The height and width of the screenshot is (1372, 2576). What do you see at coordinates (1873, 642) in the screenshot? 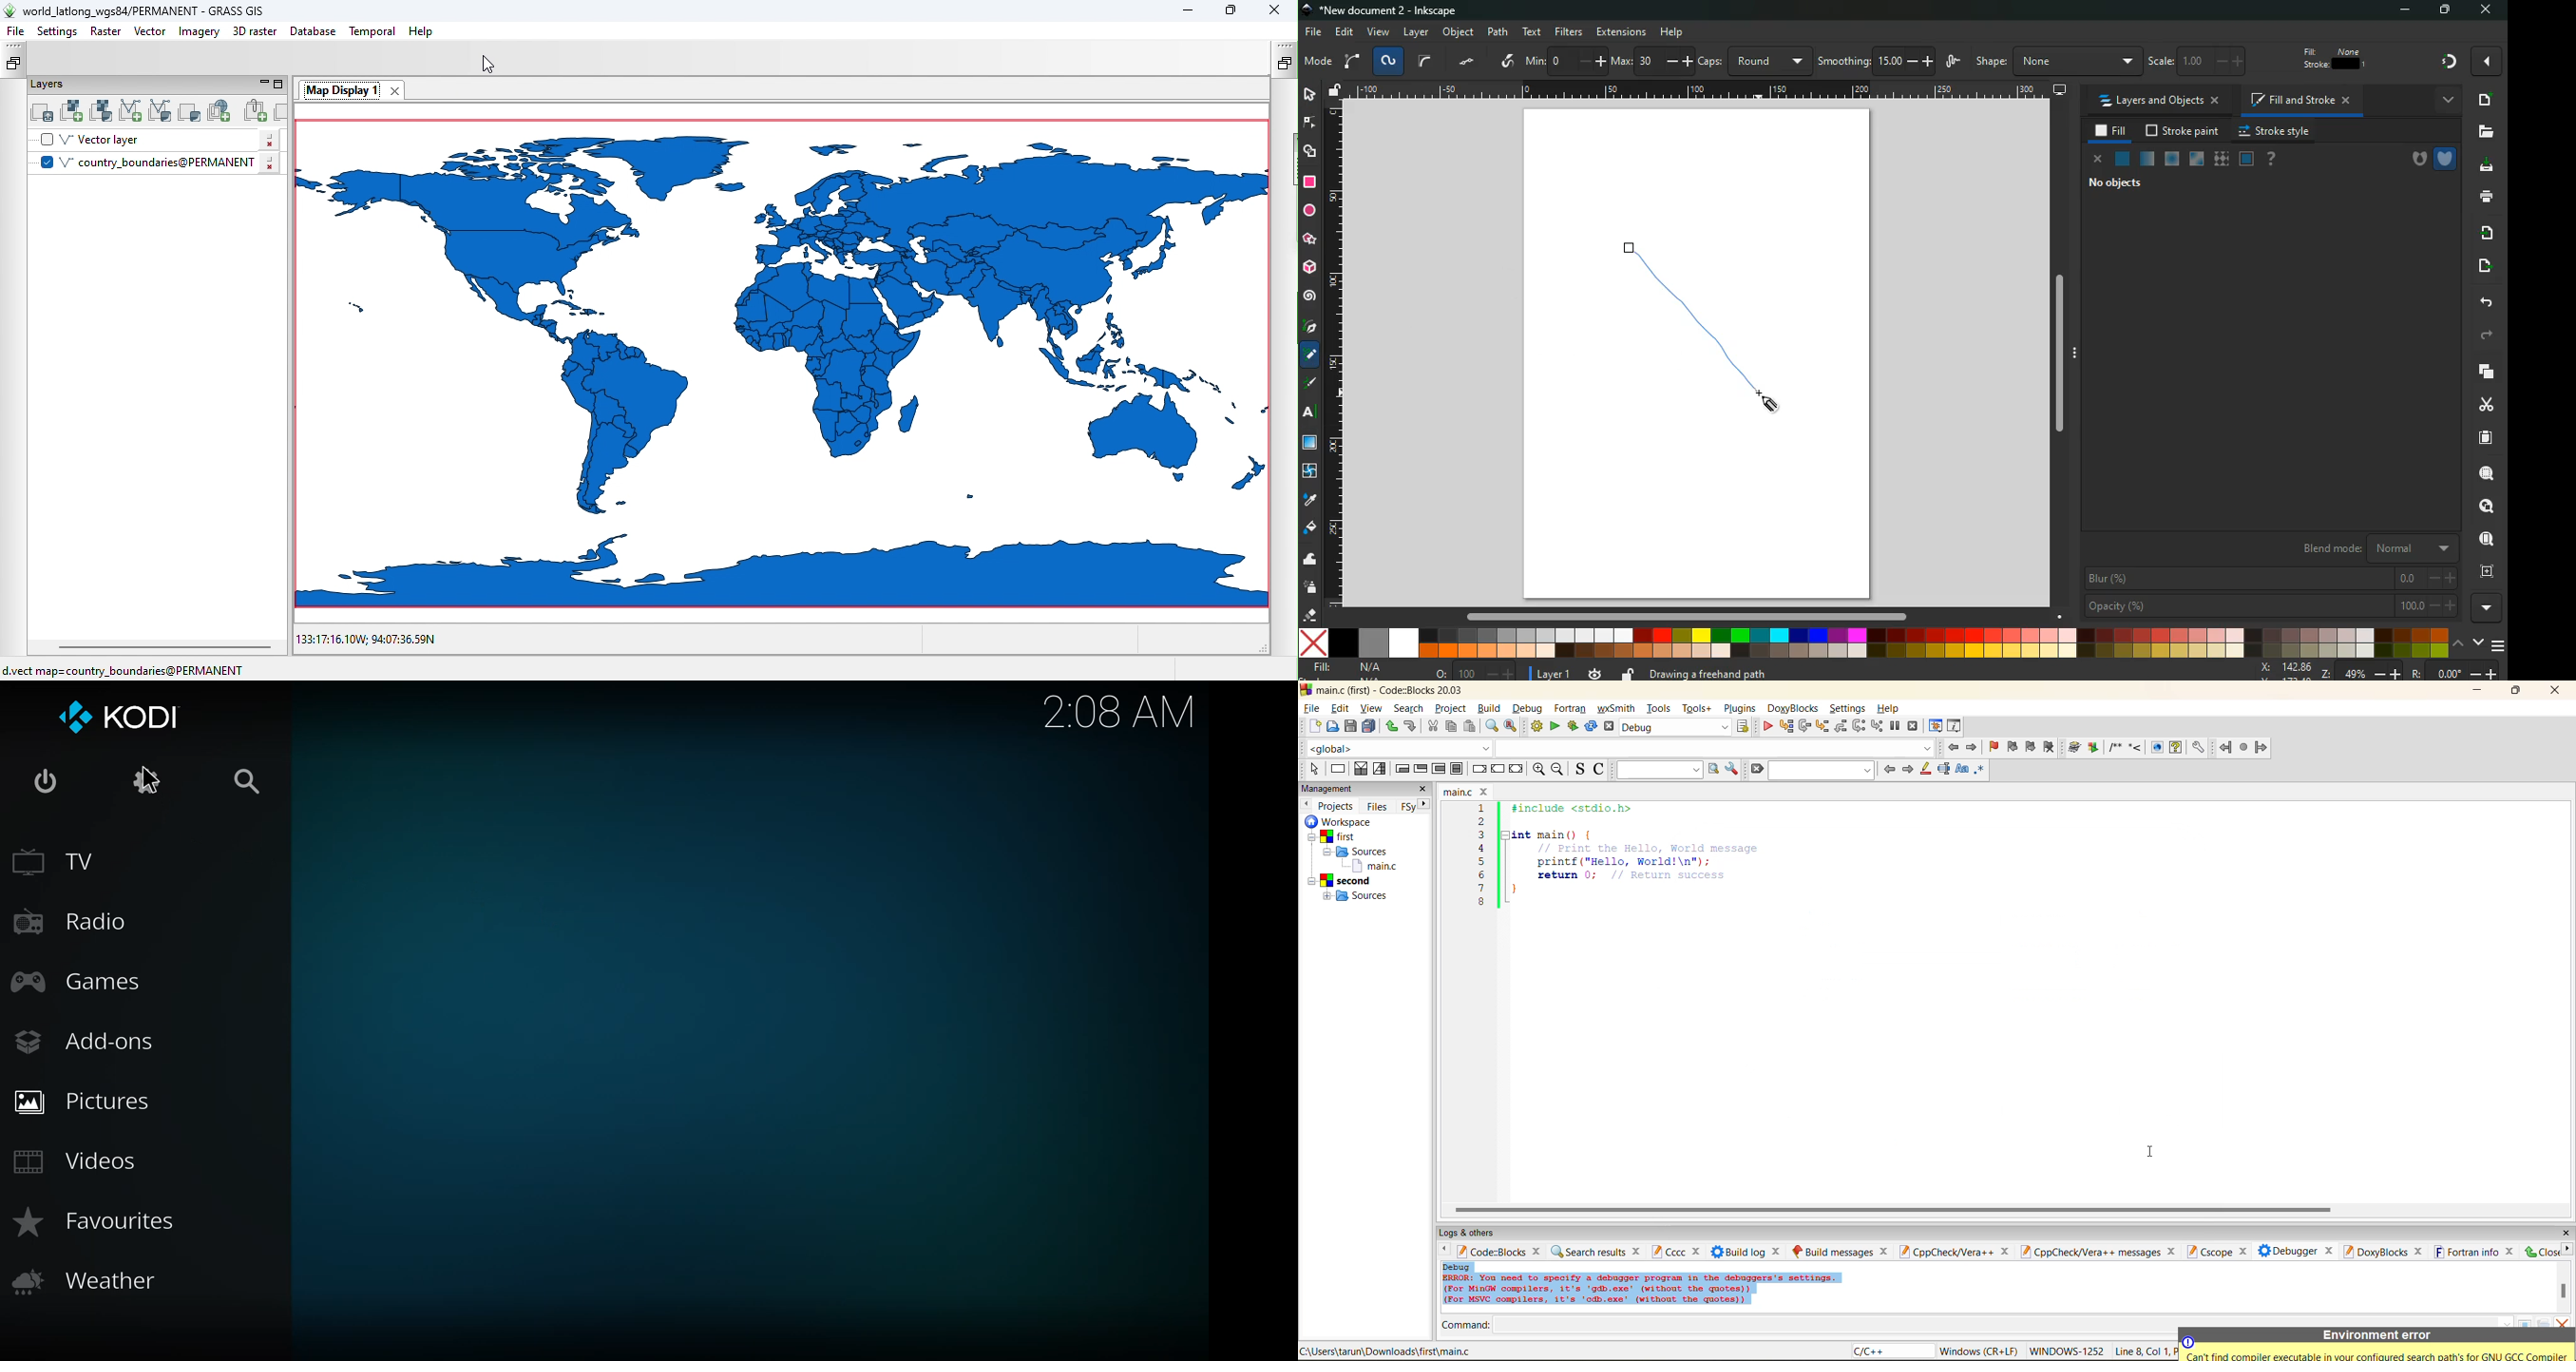
I see `color` at bounding box center [1873, 642].